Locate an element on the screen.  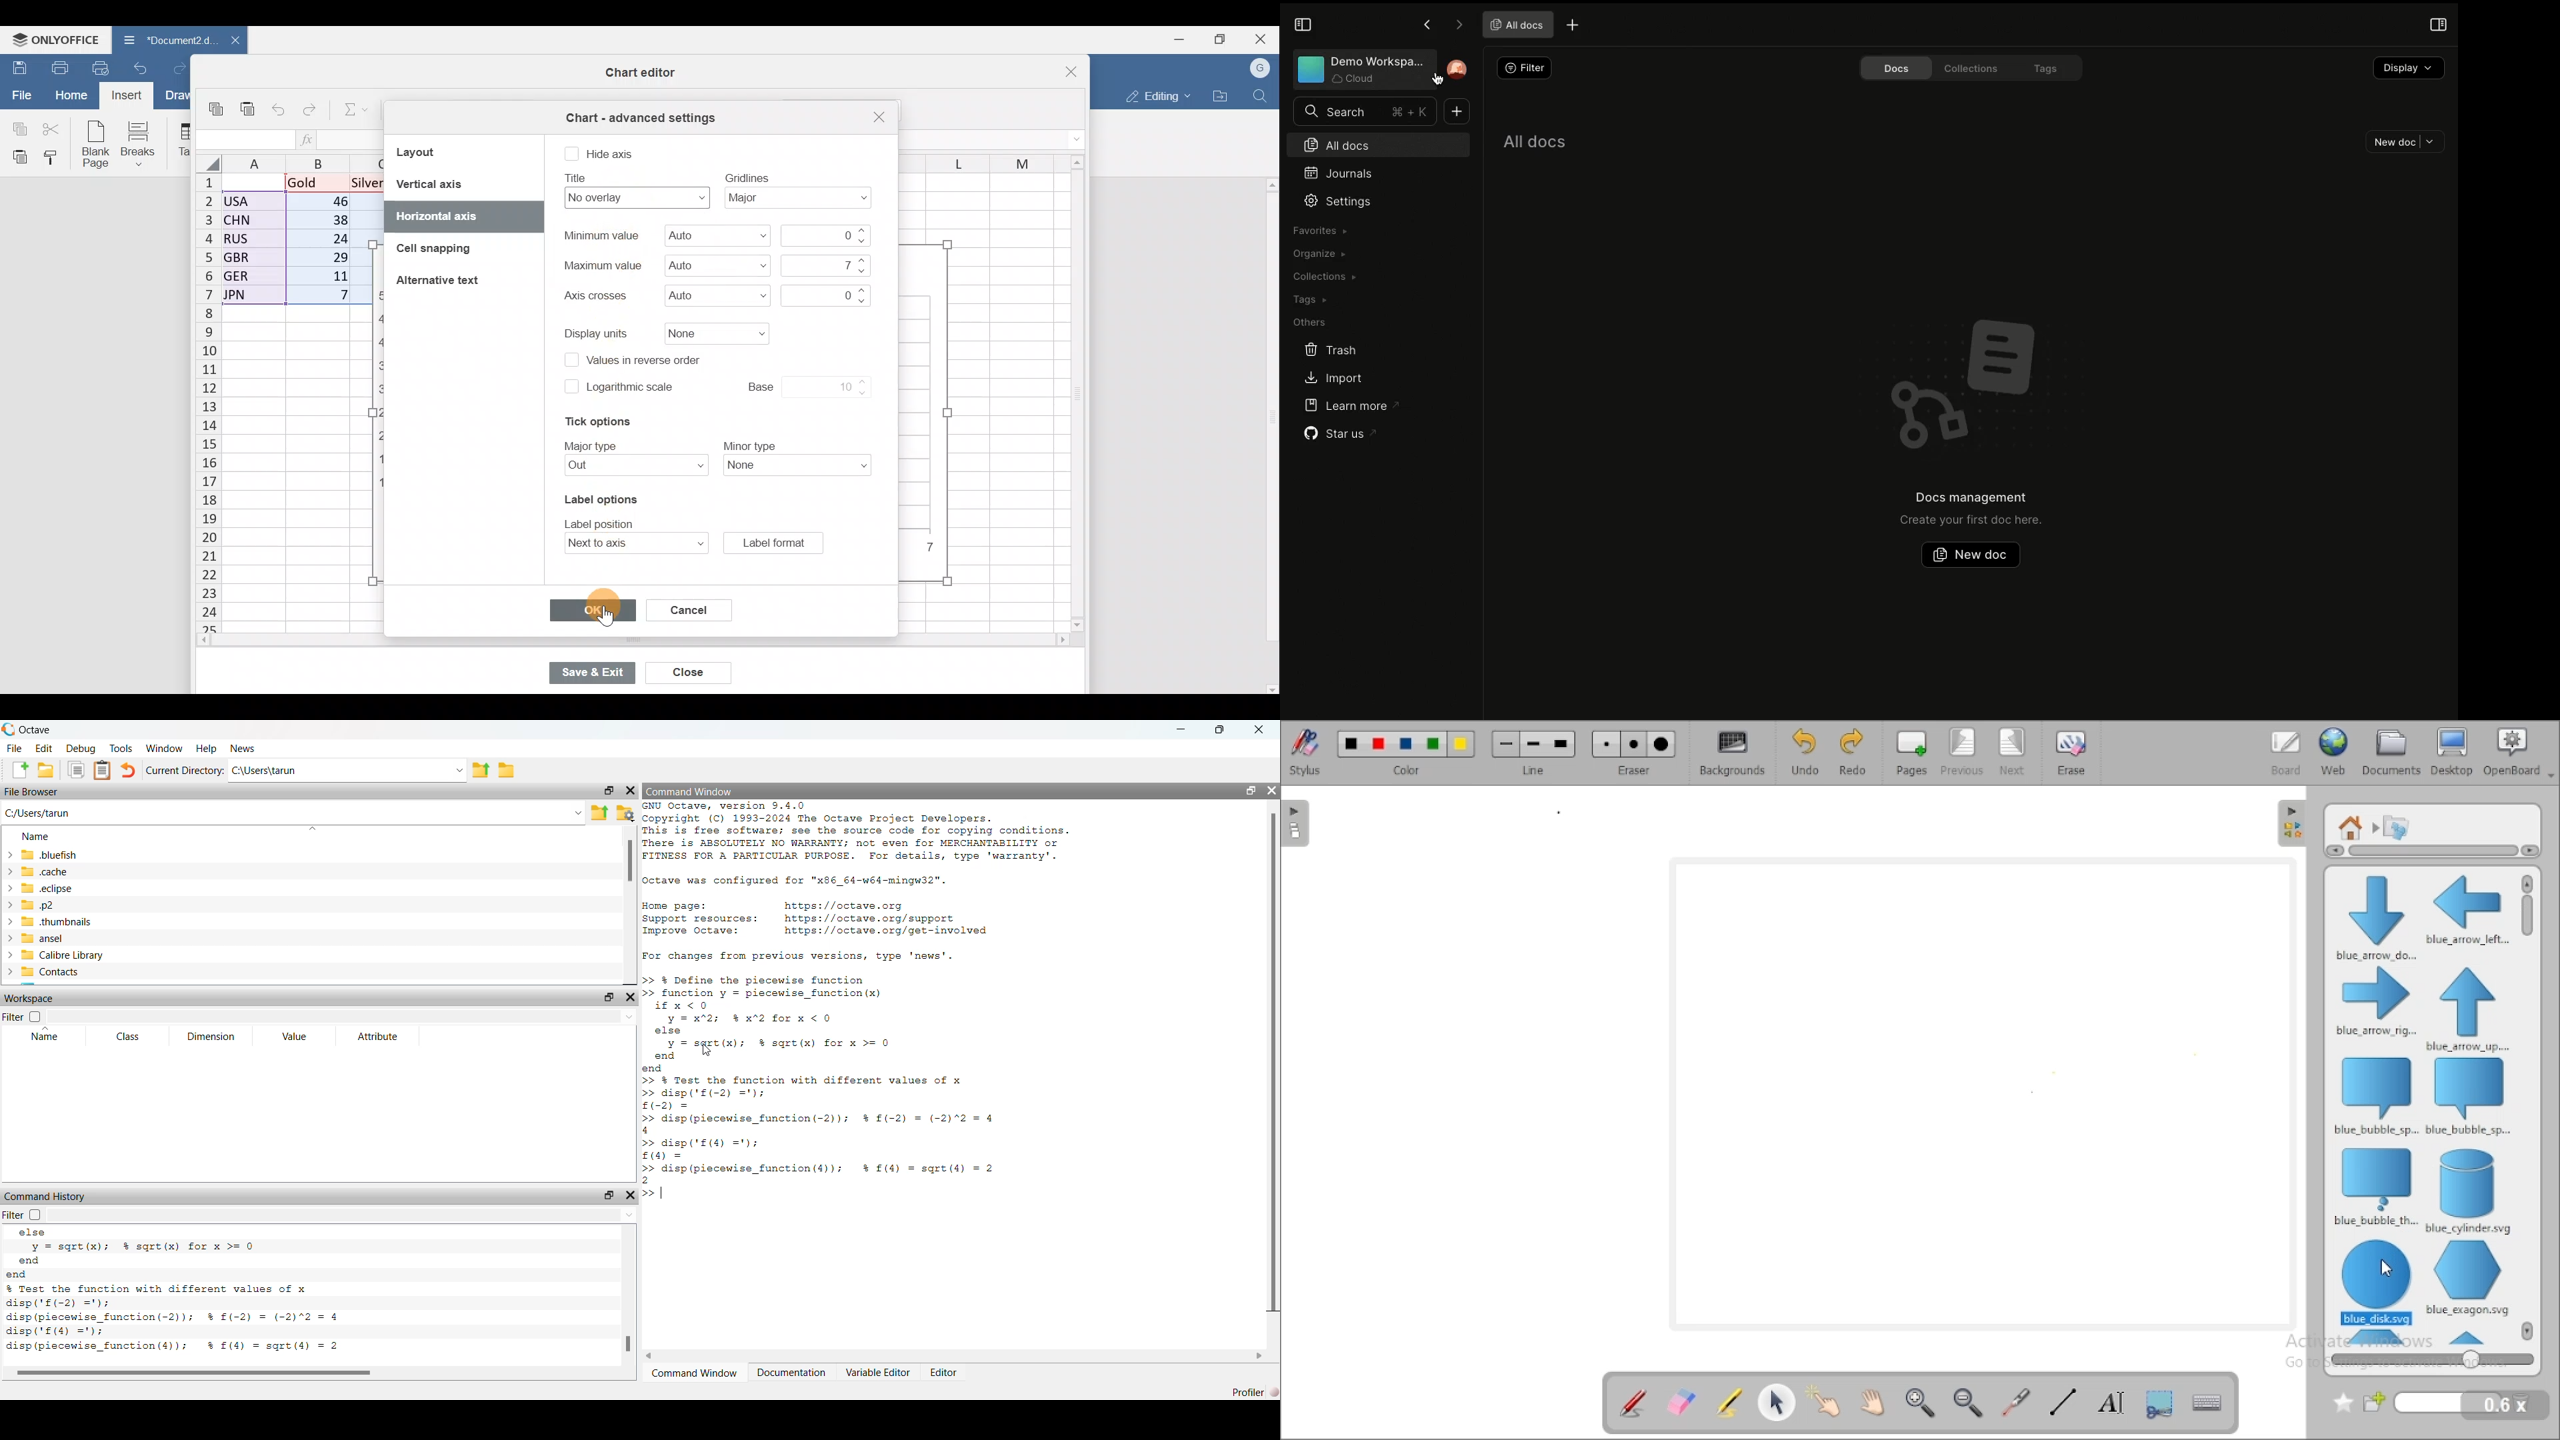
Table is located at coordinates (183, 141).